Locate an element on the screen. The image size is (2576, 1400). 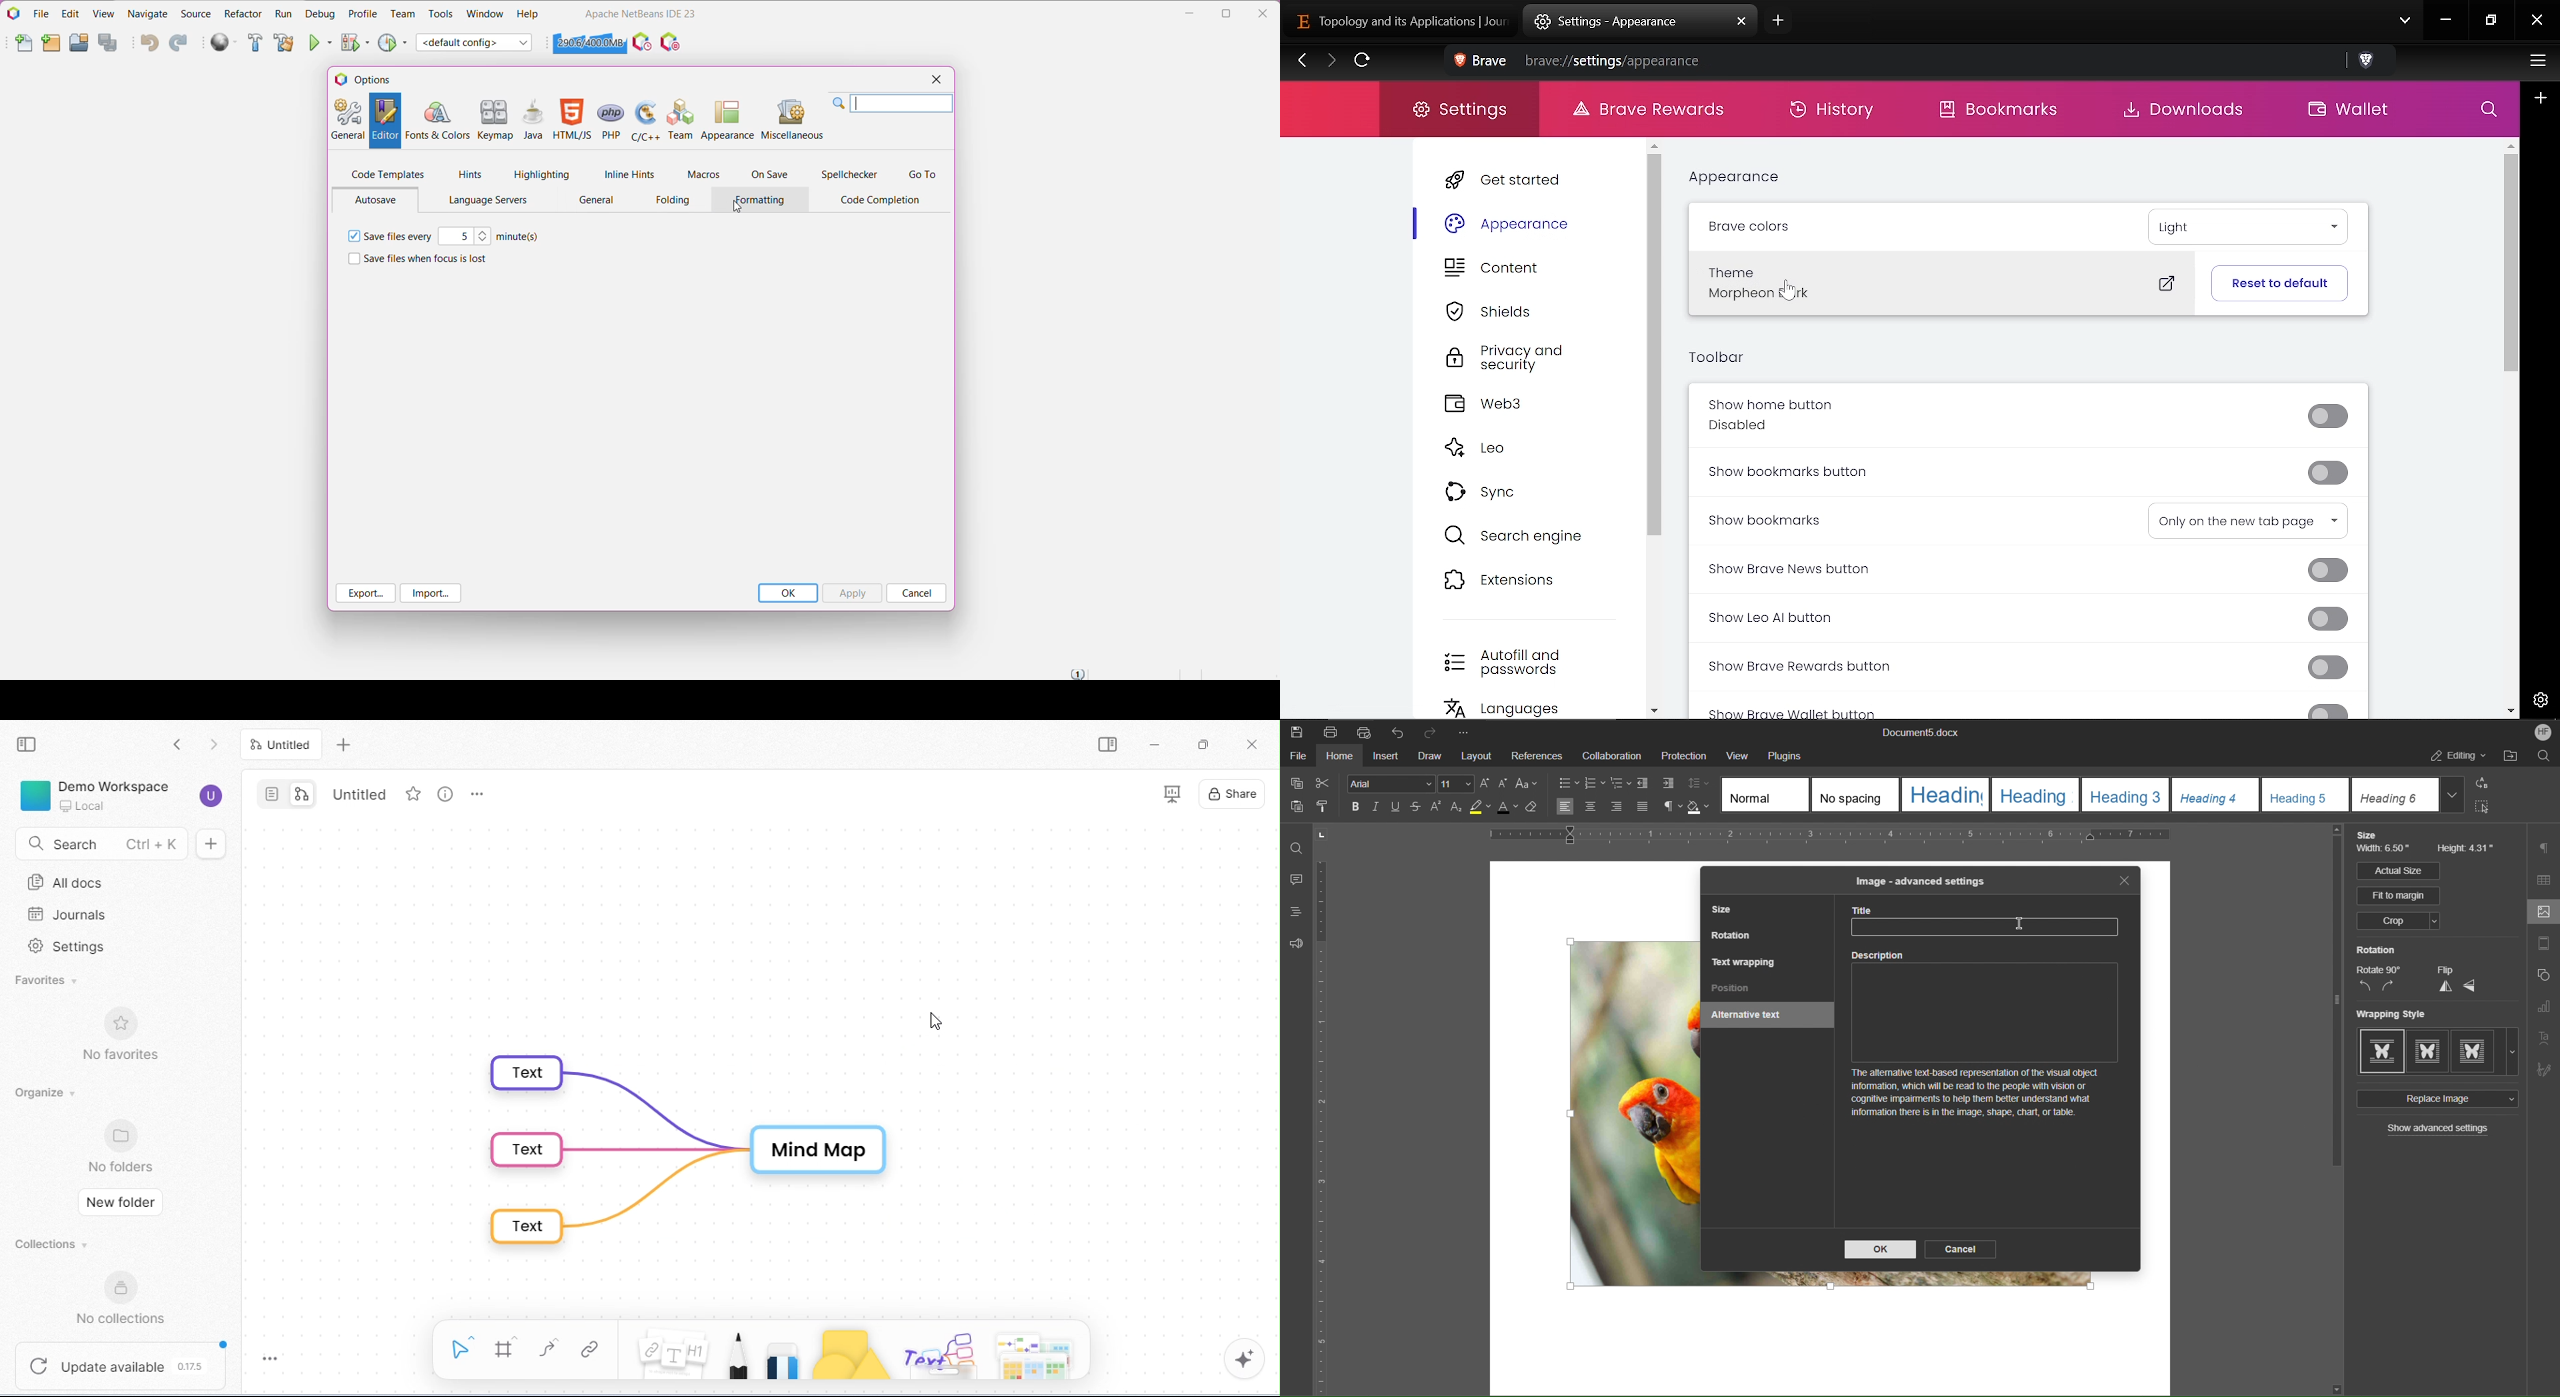
Current tab is located at coordinates (1393, 20).